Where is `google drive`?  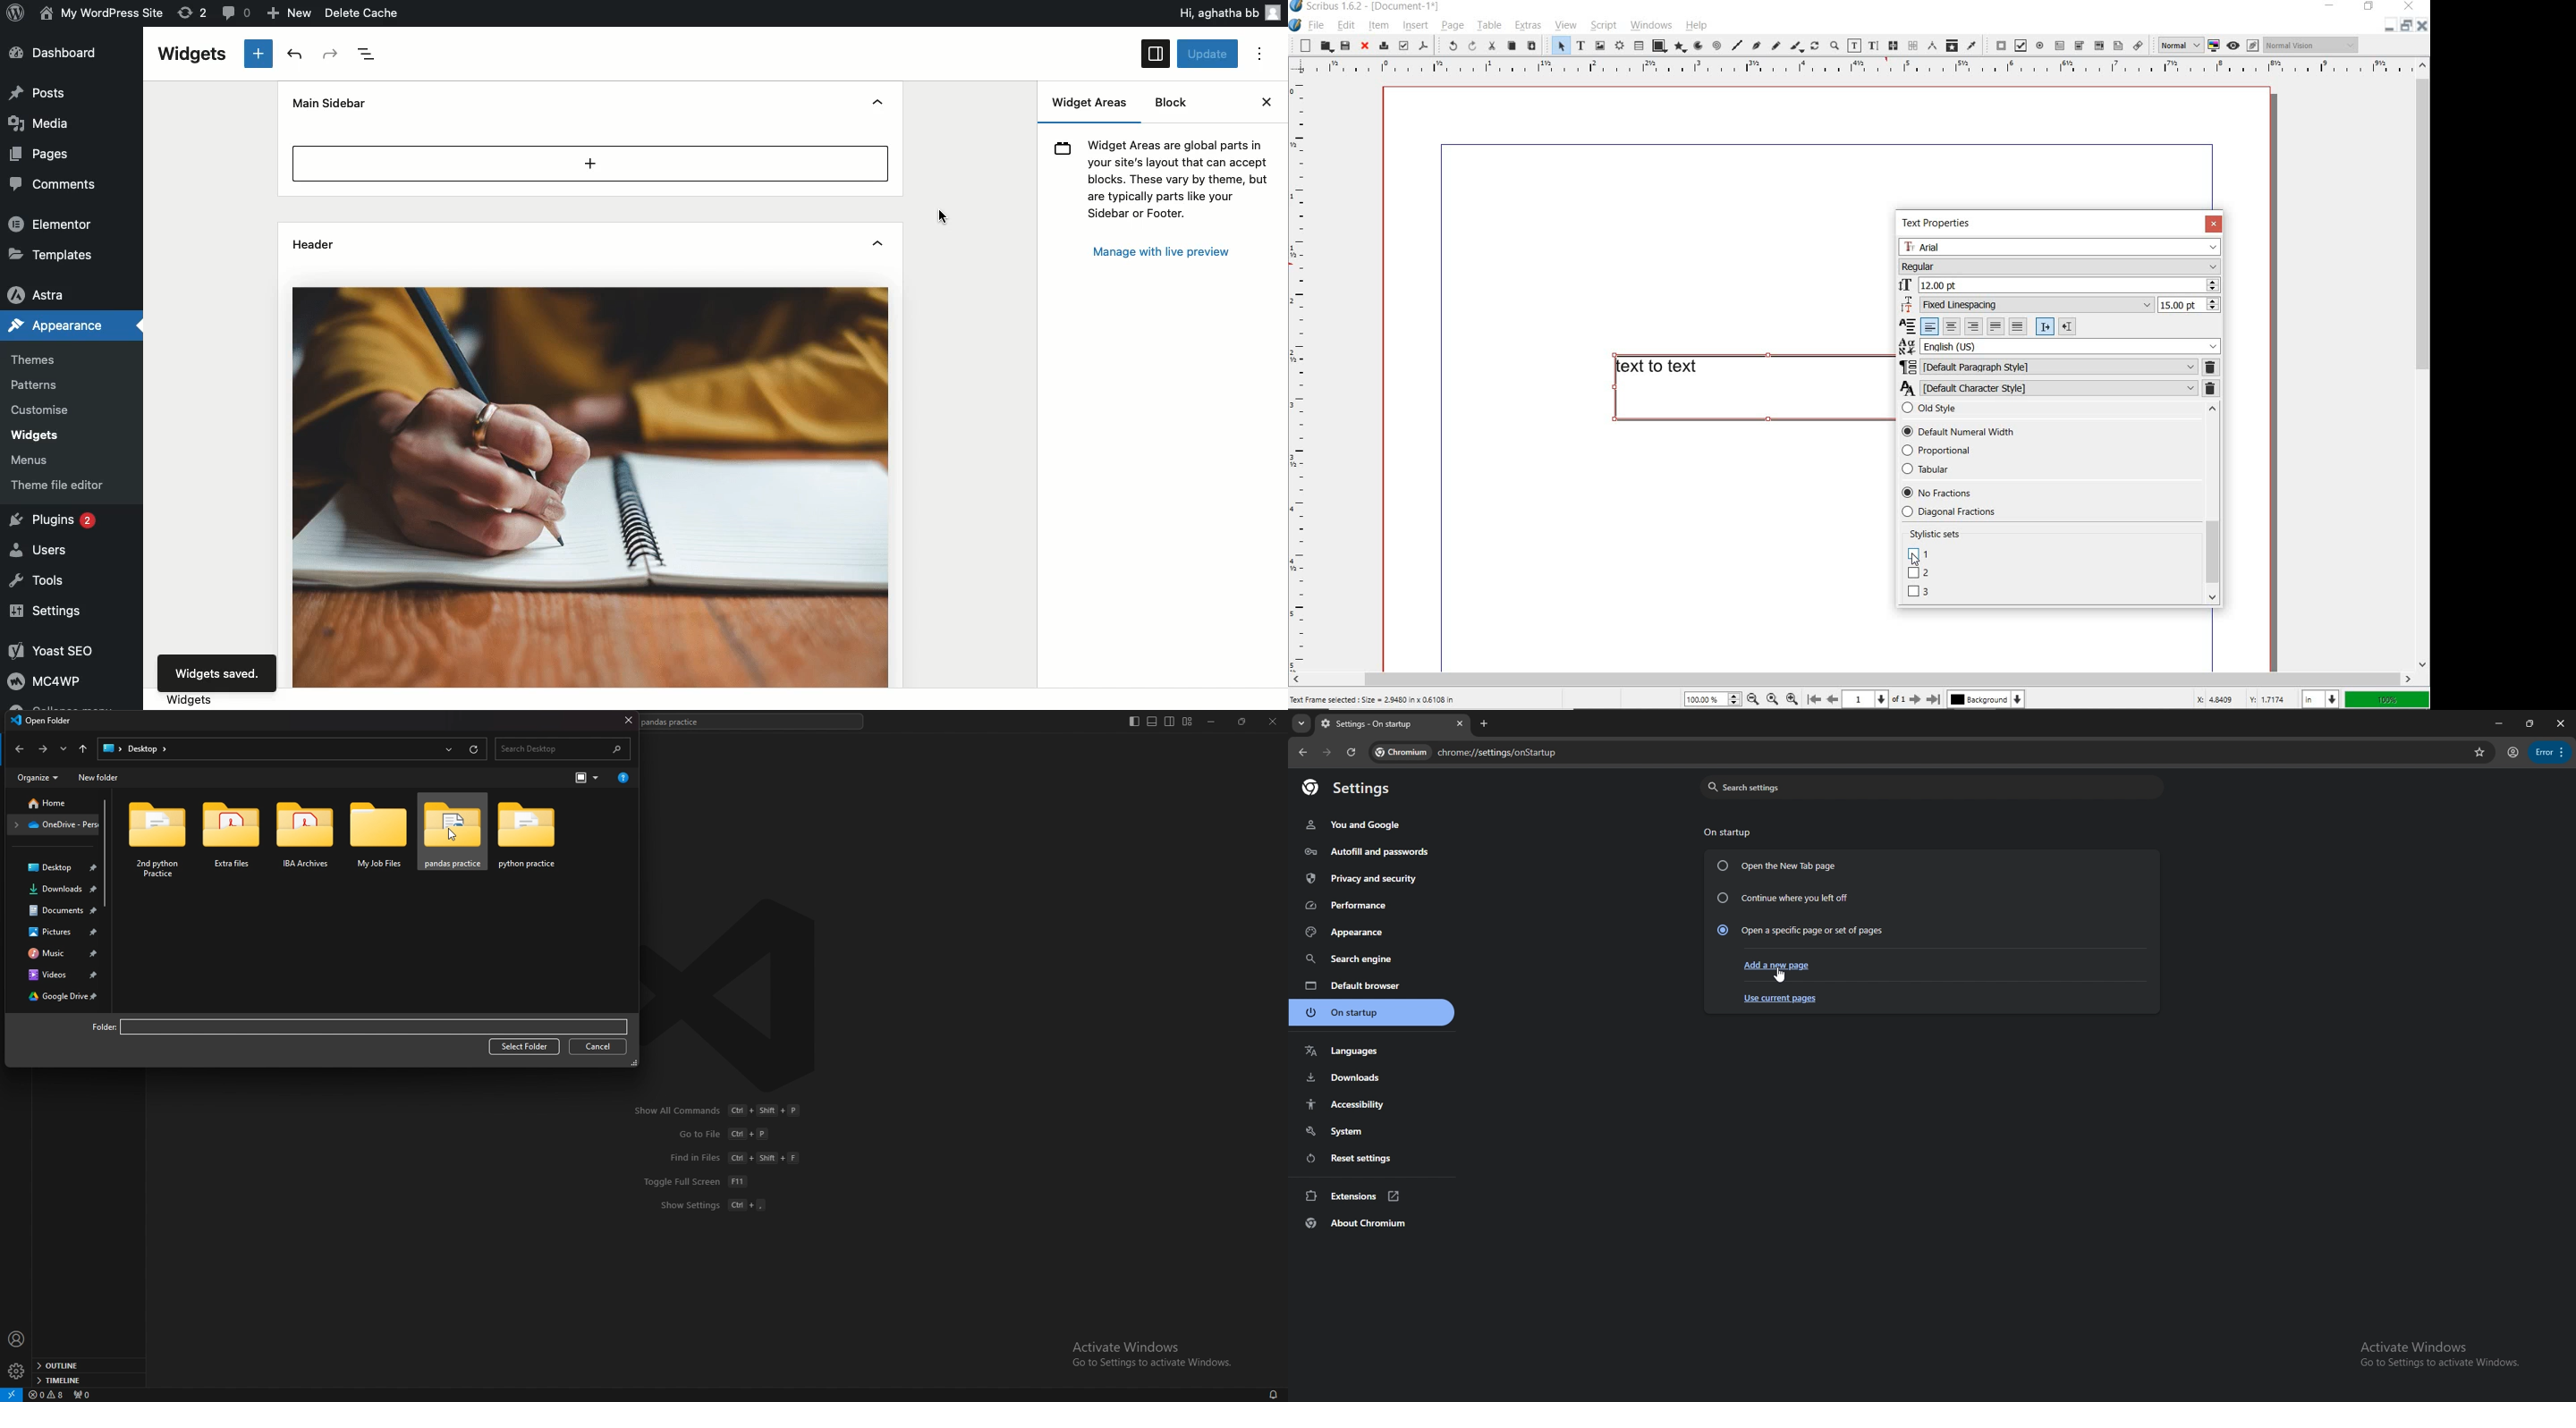 google drive is located at coordinates (58, 997).